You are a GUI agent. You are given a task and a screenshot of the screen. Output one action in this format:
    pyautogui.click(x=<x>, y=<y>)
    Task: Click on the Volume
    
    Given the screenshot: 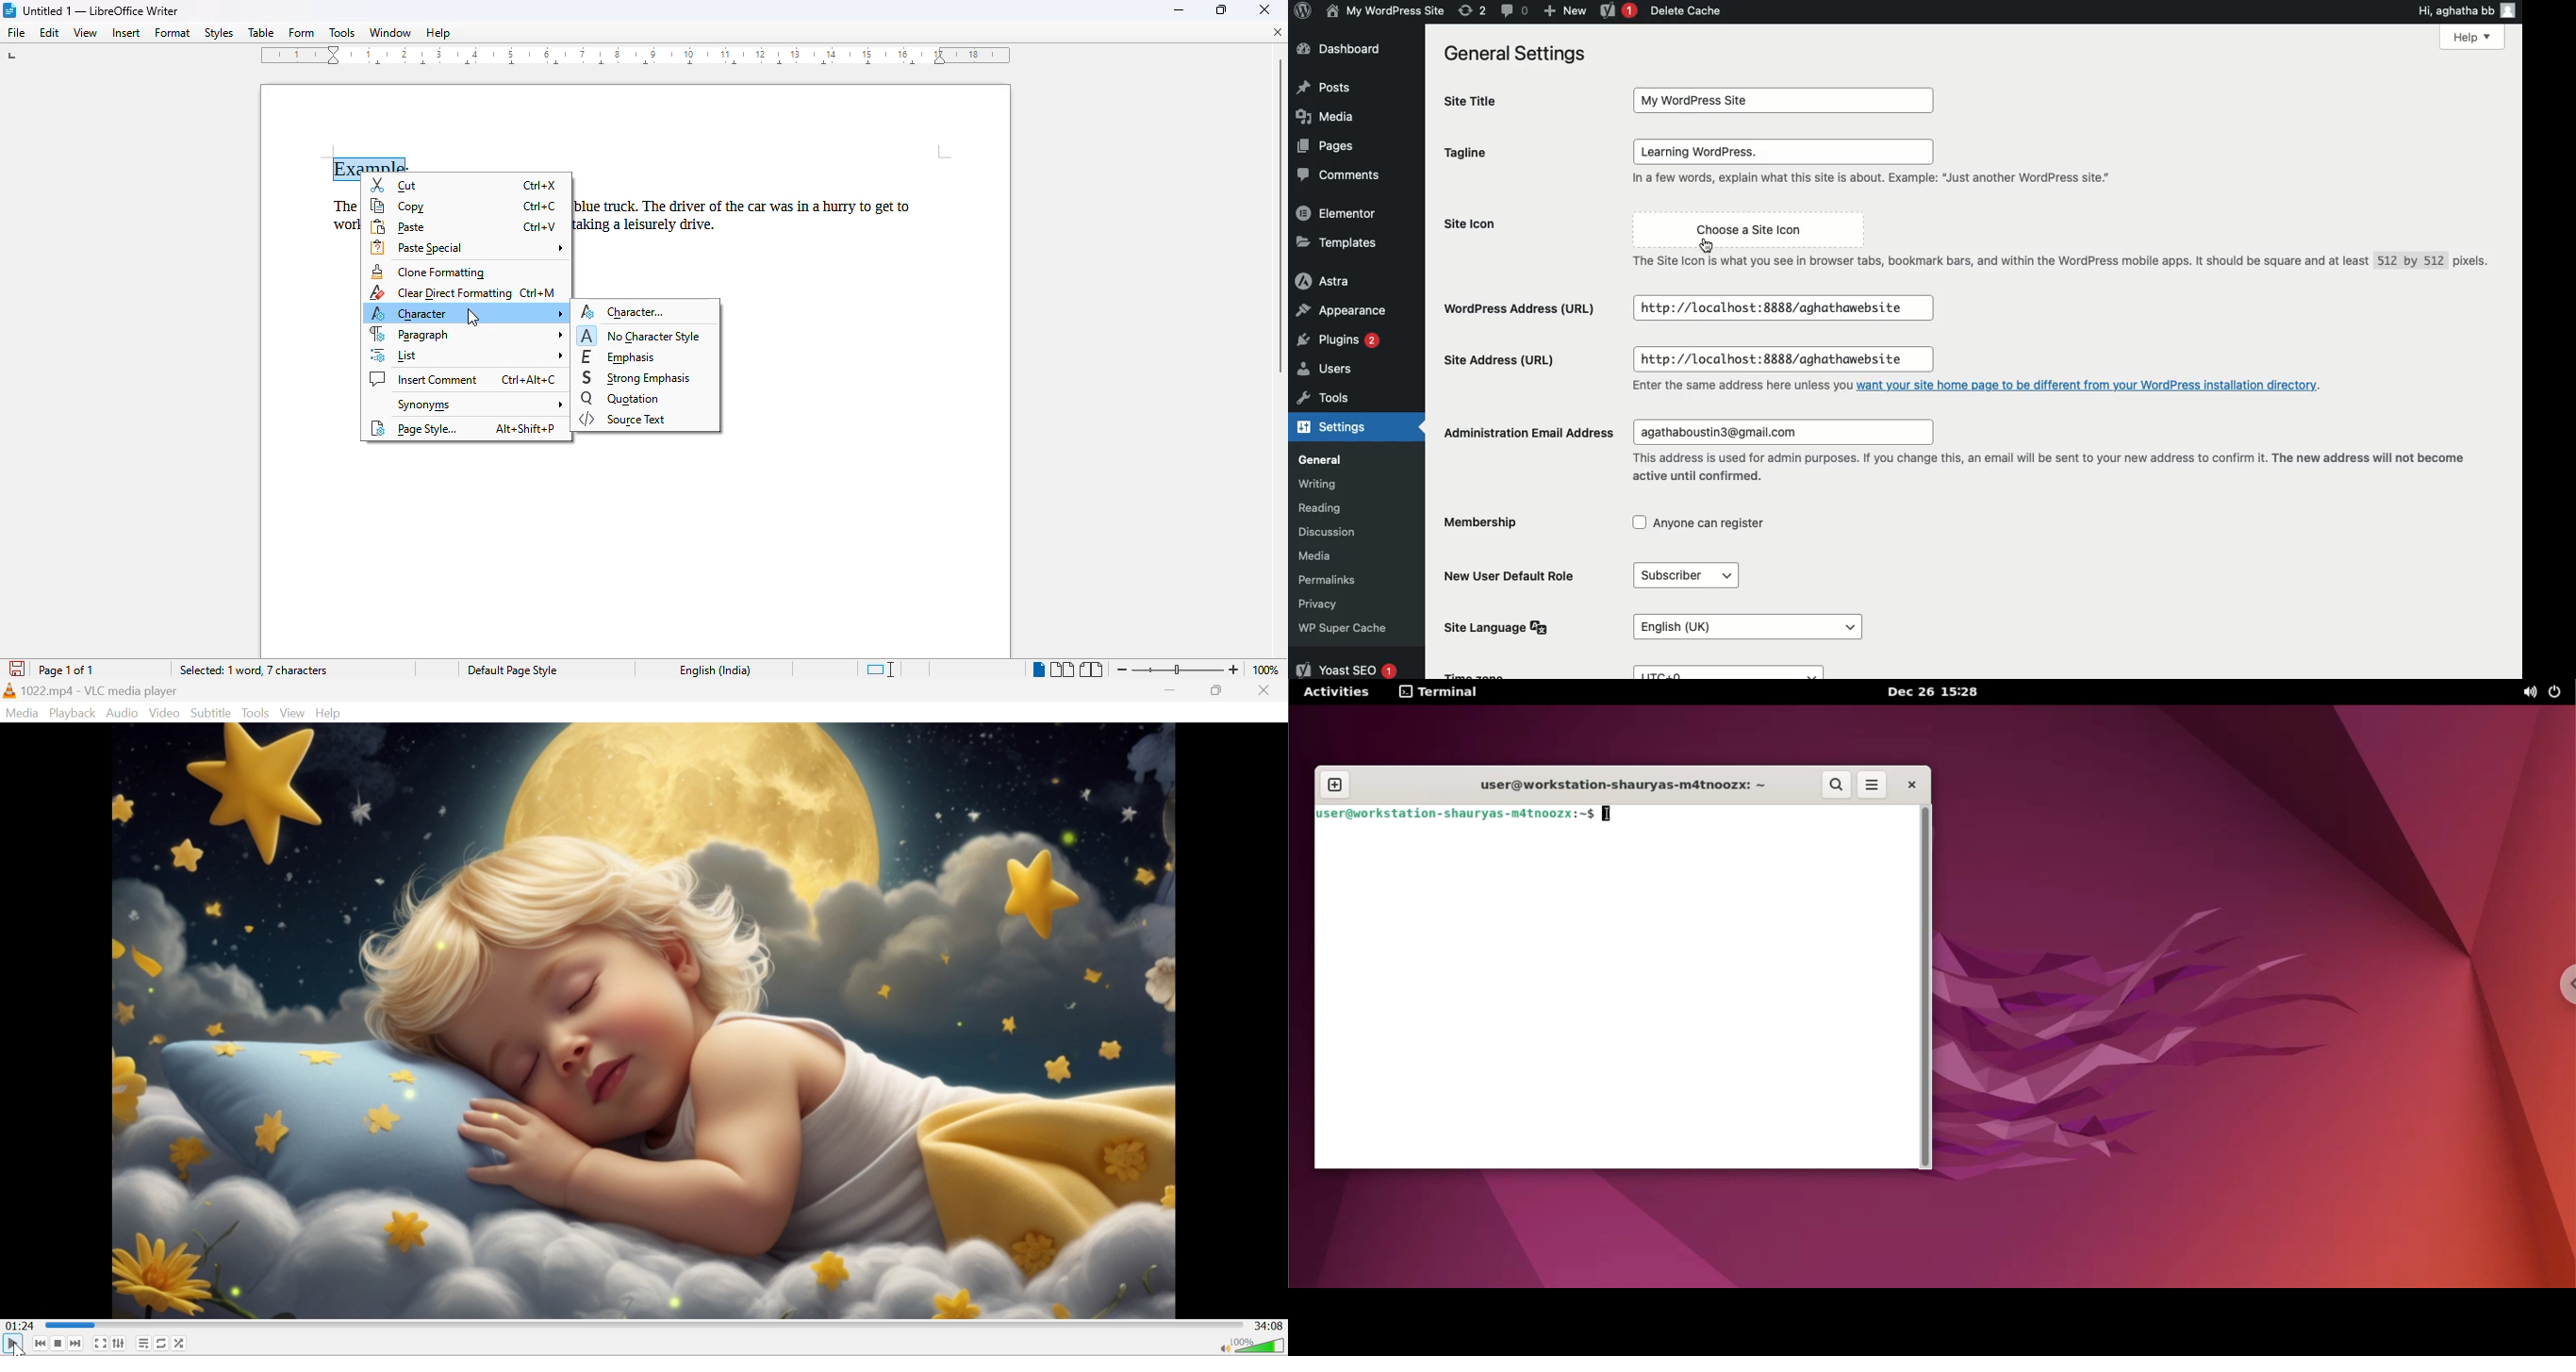 What is the action you would take?
    pyautogui.click(x=1258, y=1346)
    